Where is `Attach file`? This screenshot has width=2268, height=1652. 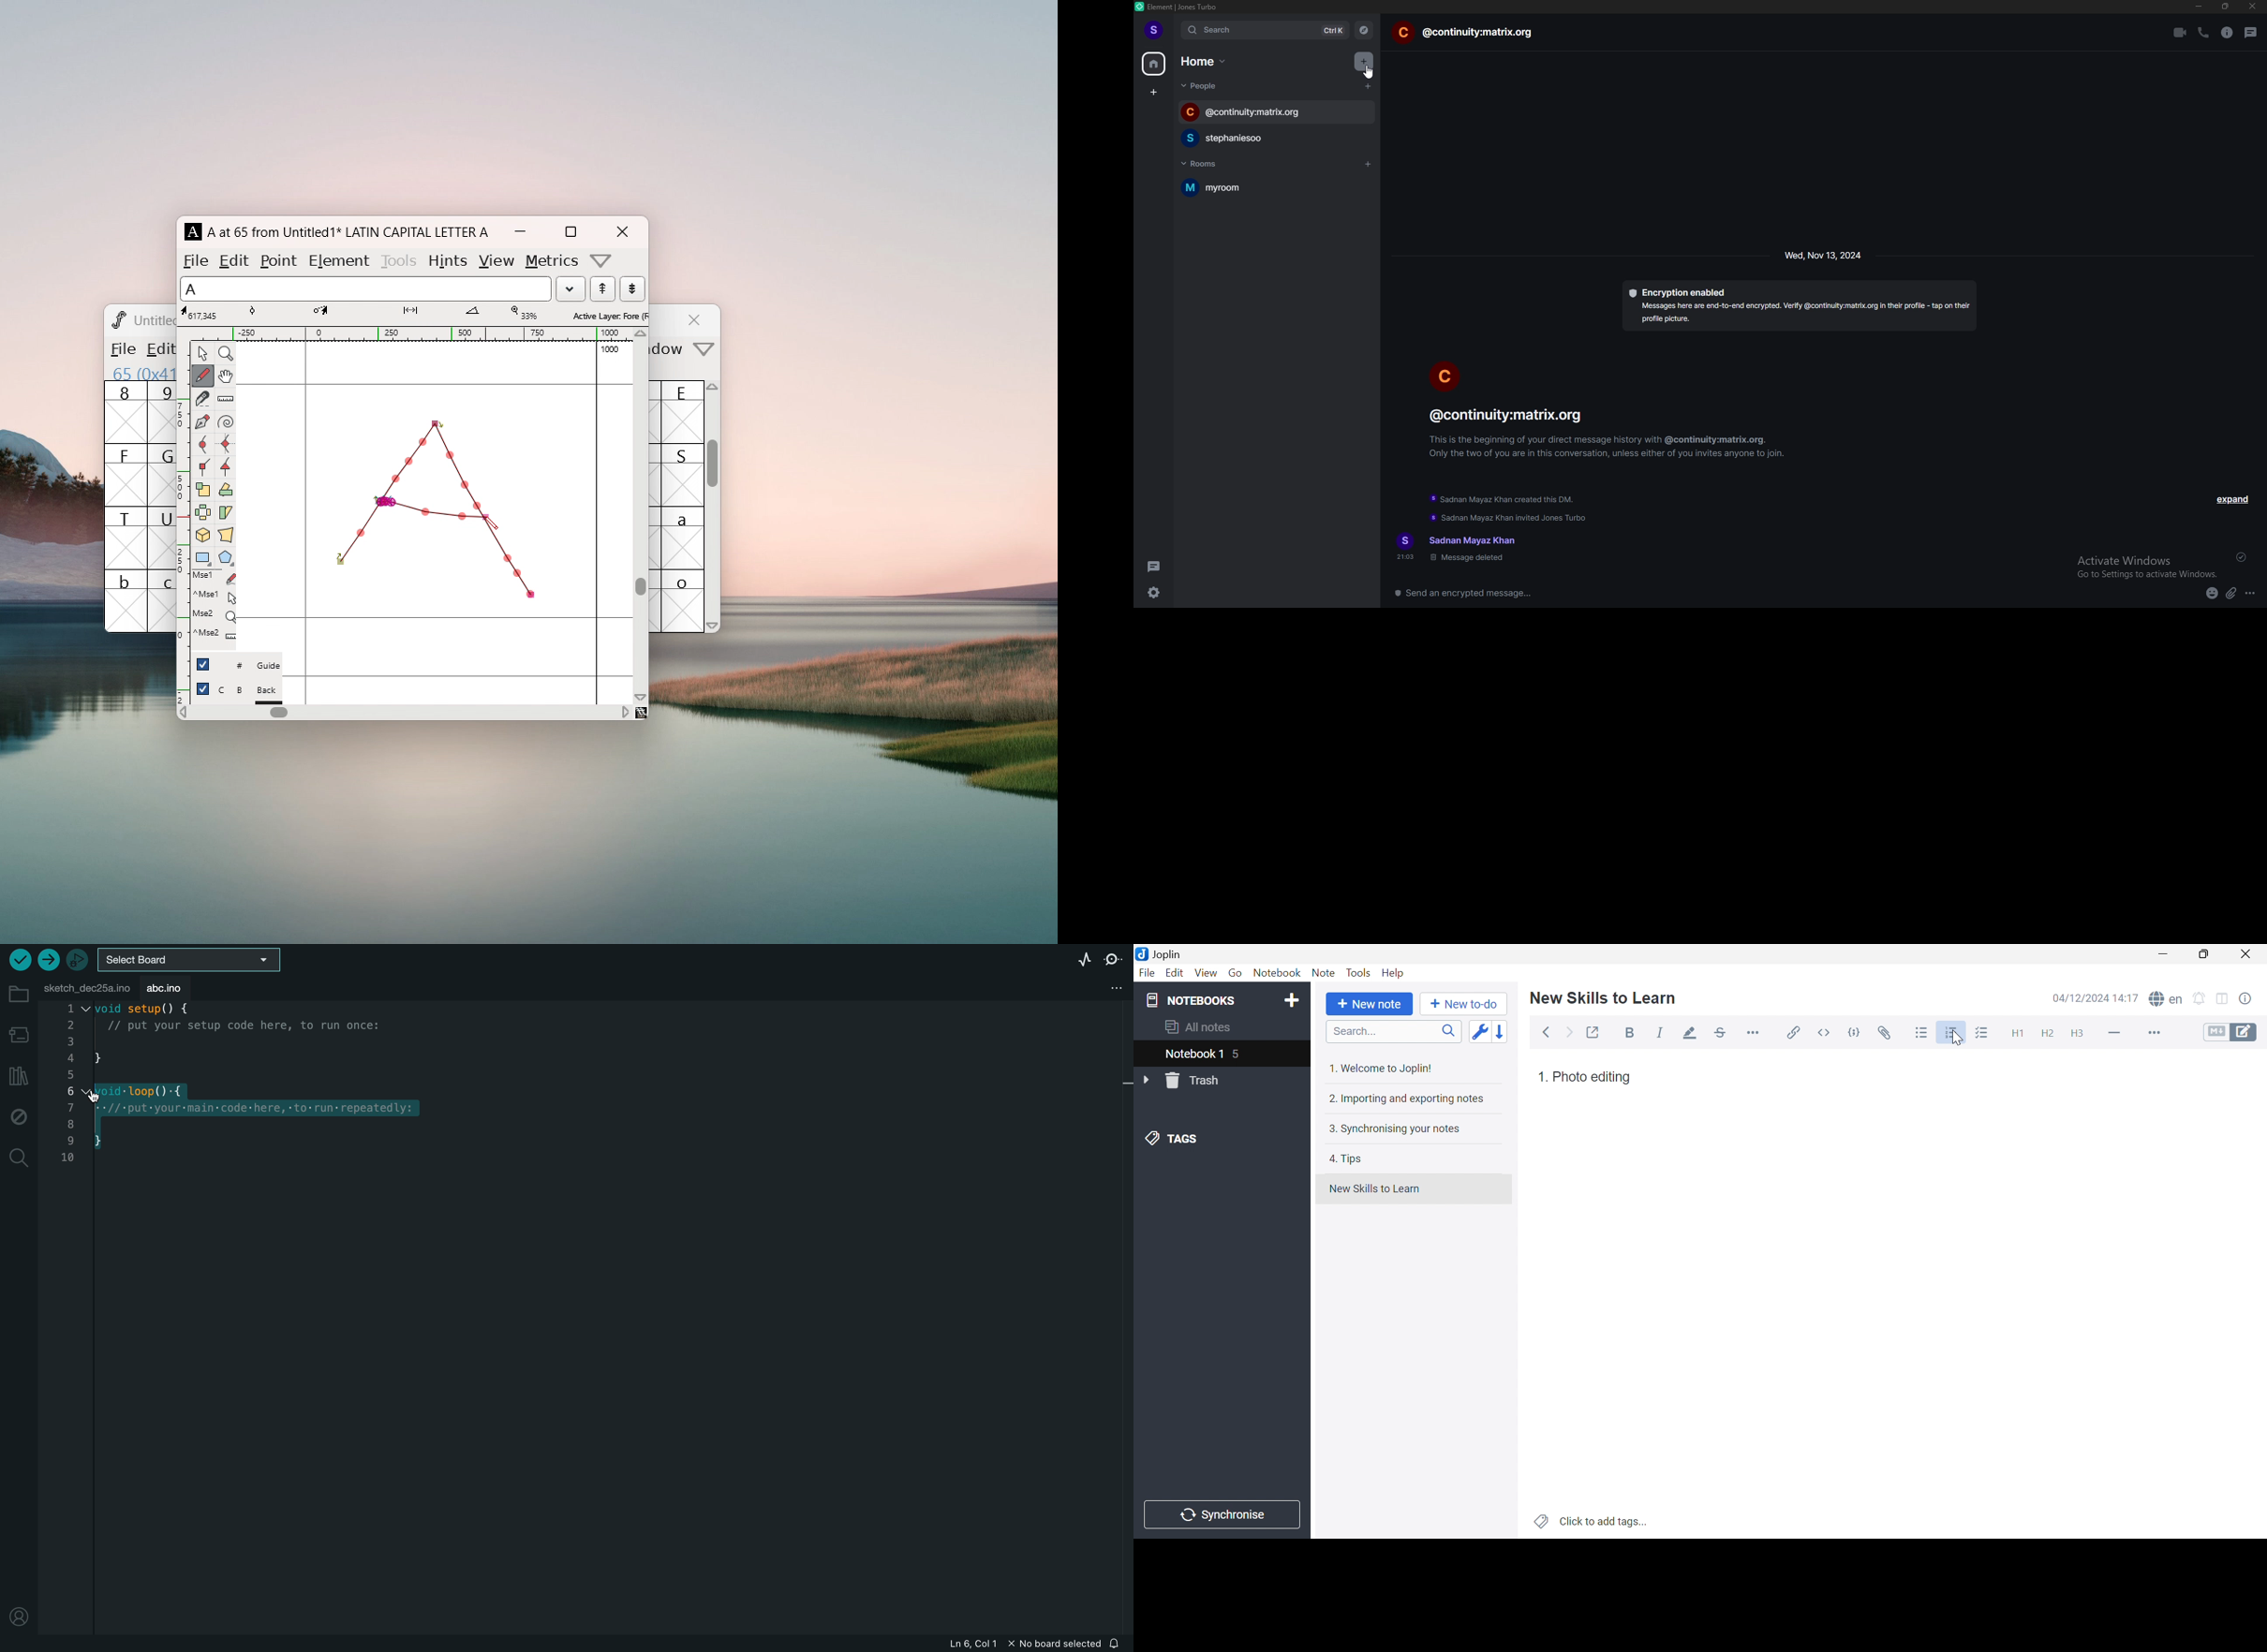 Attach file is located at coordinates (1884, 1033).